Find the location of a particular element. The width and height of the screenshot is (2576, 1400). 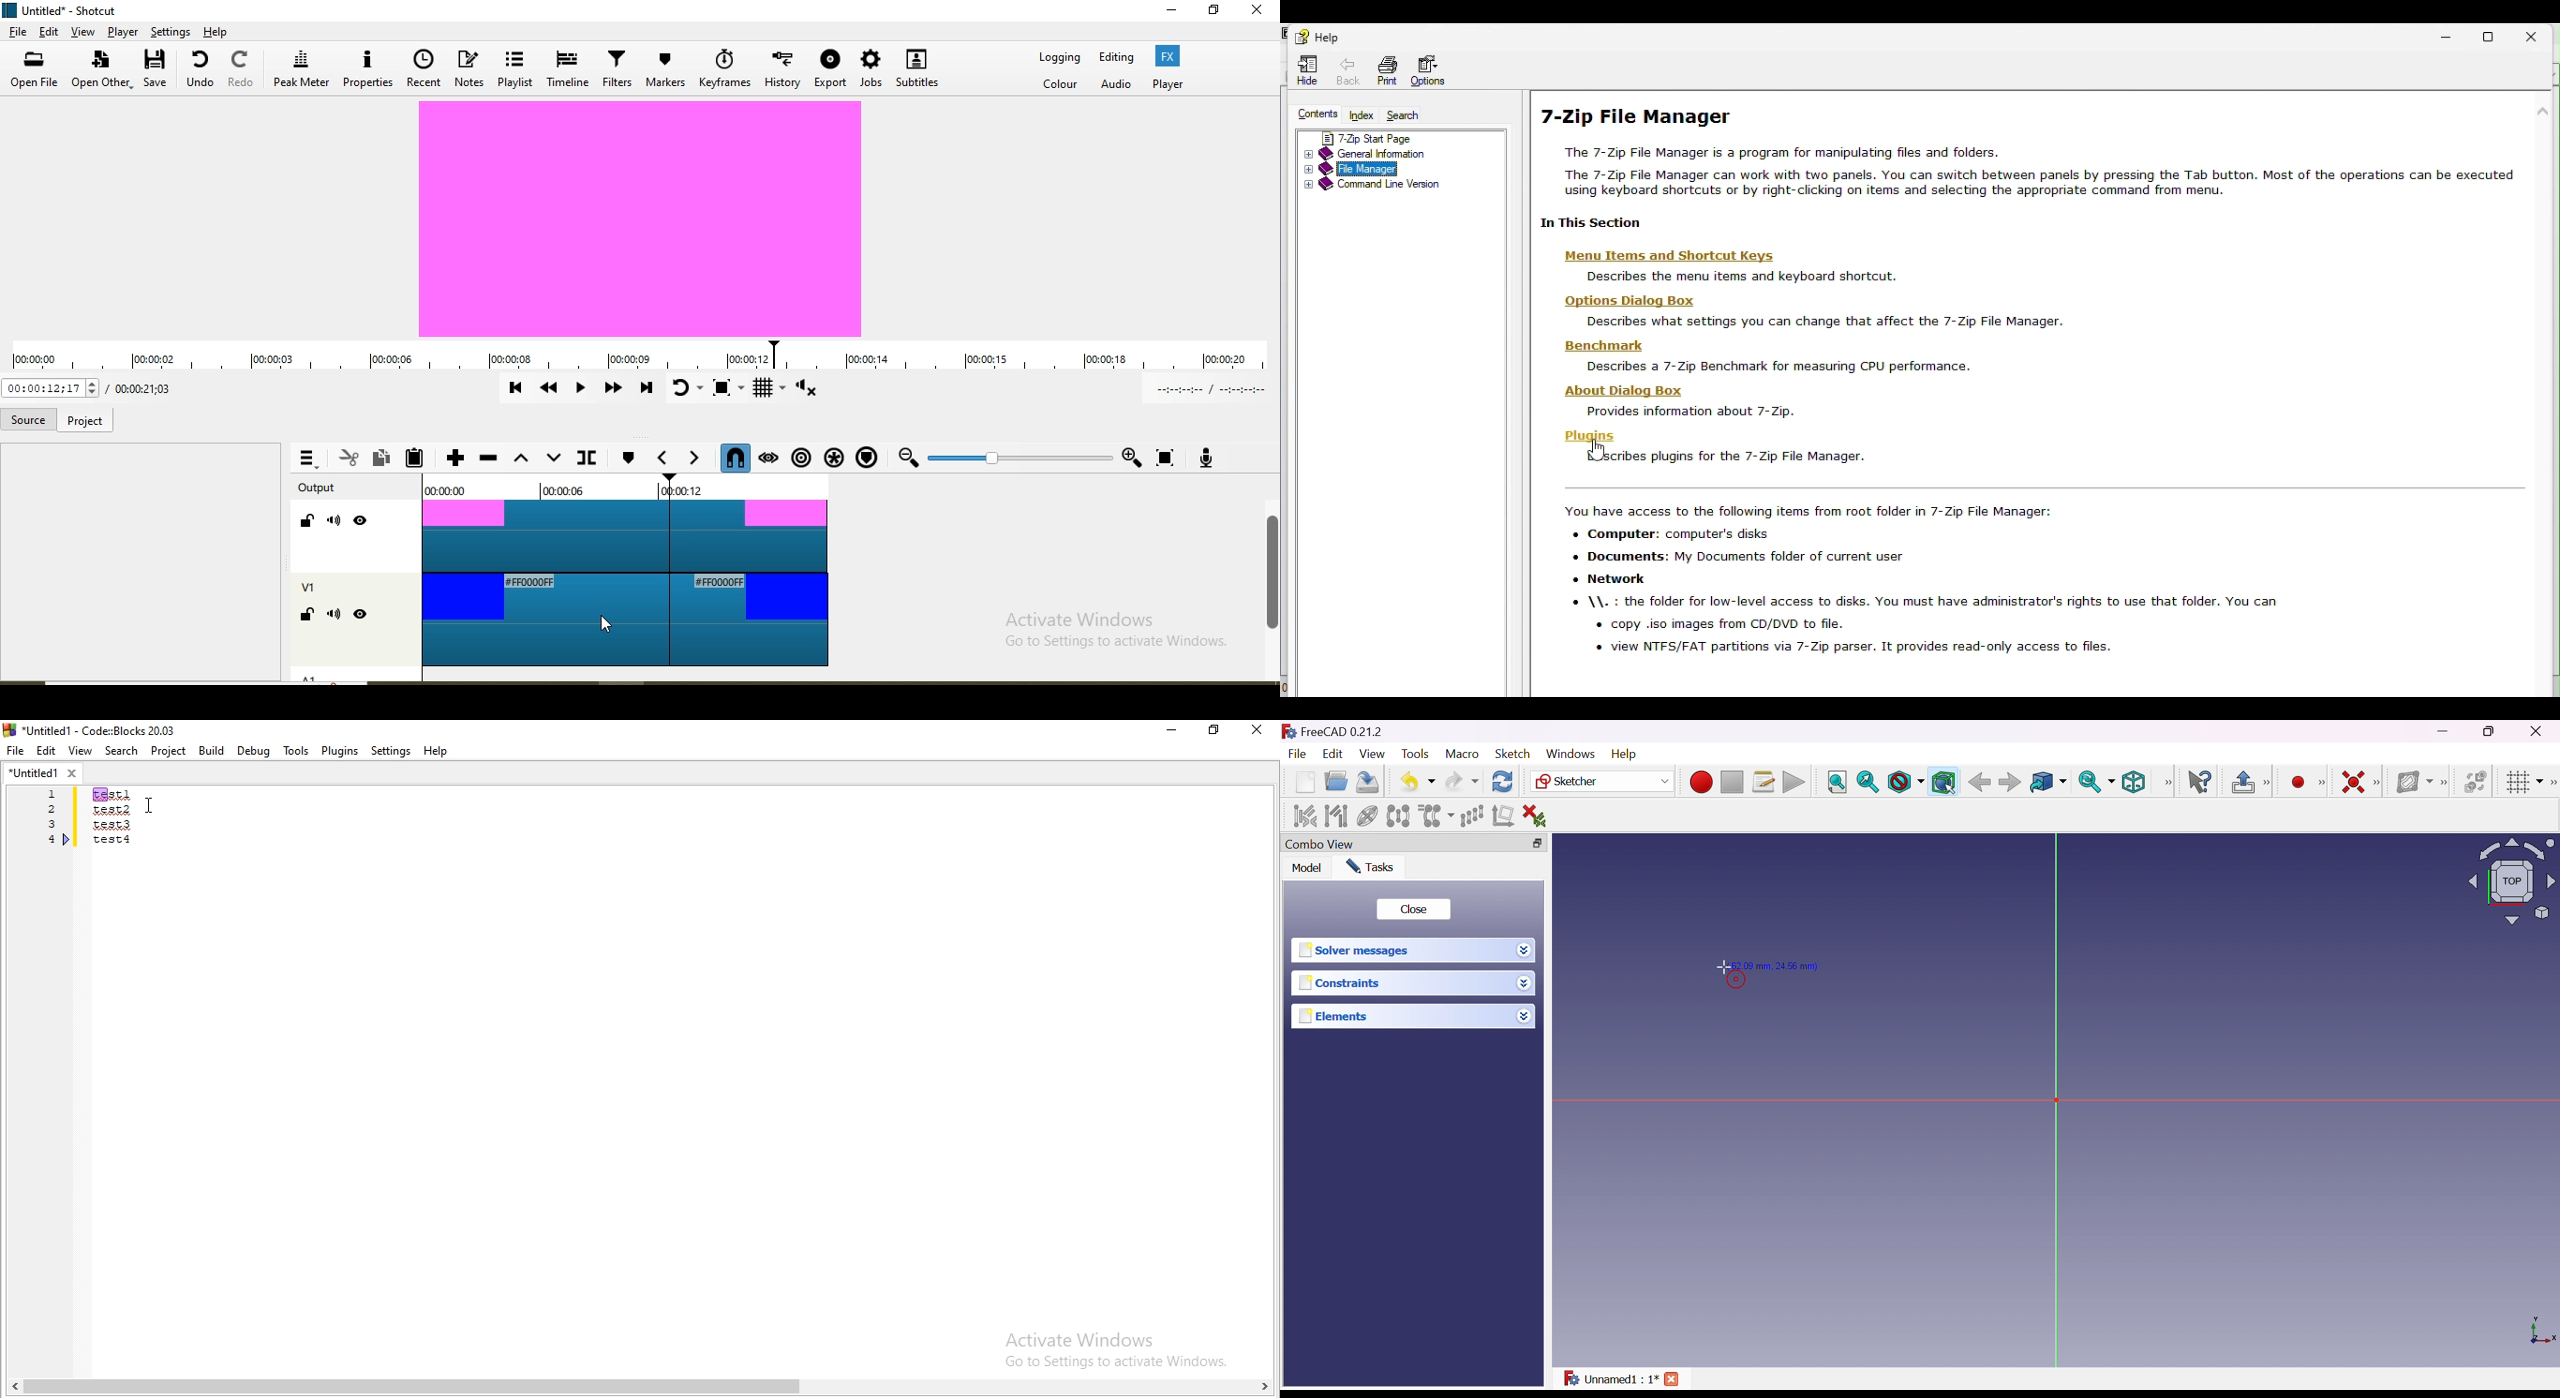

Solver messages is located at coordinates (1353, 951).